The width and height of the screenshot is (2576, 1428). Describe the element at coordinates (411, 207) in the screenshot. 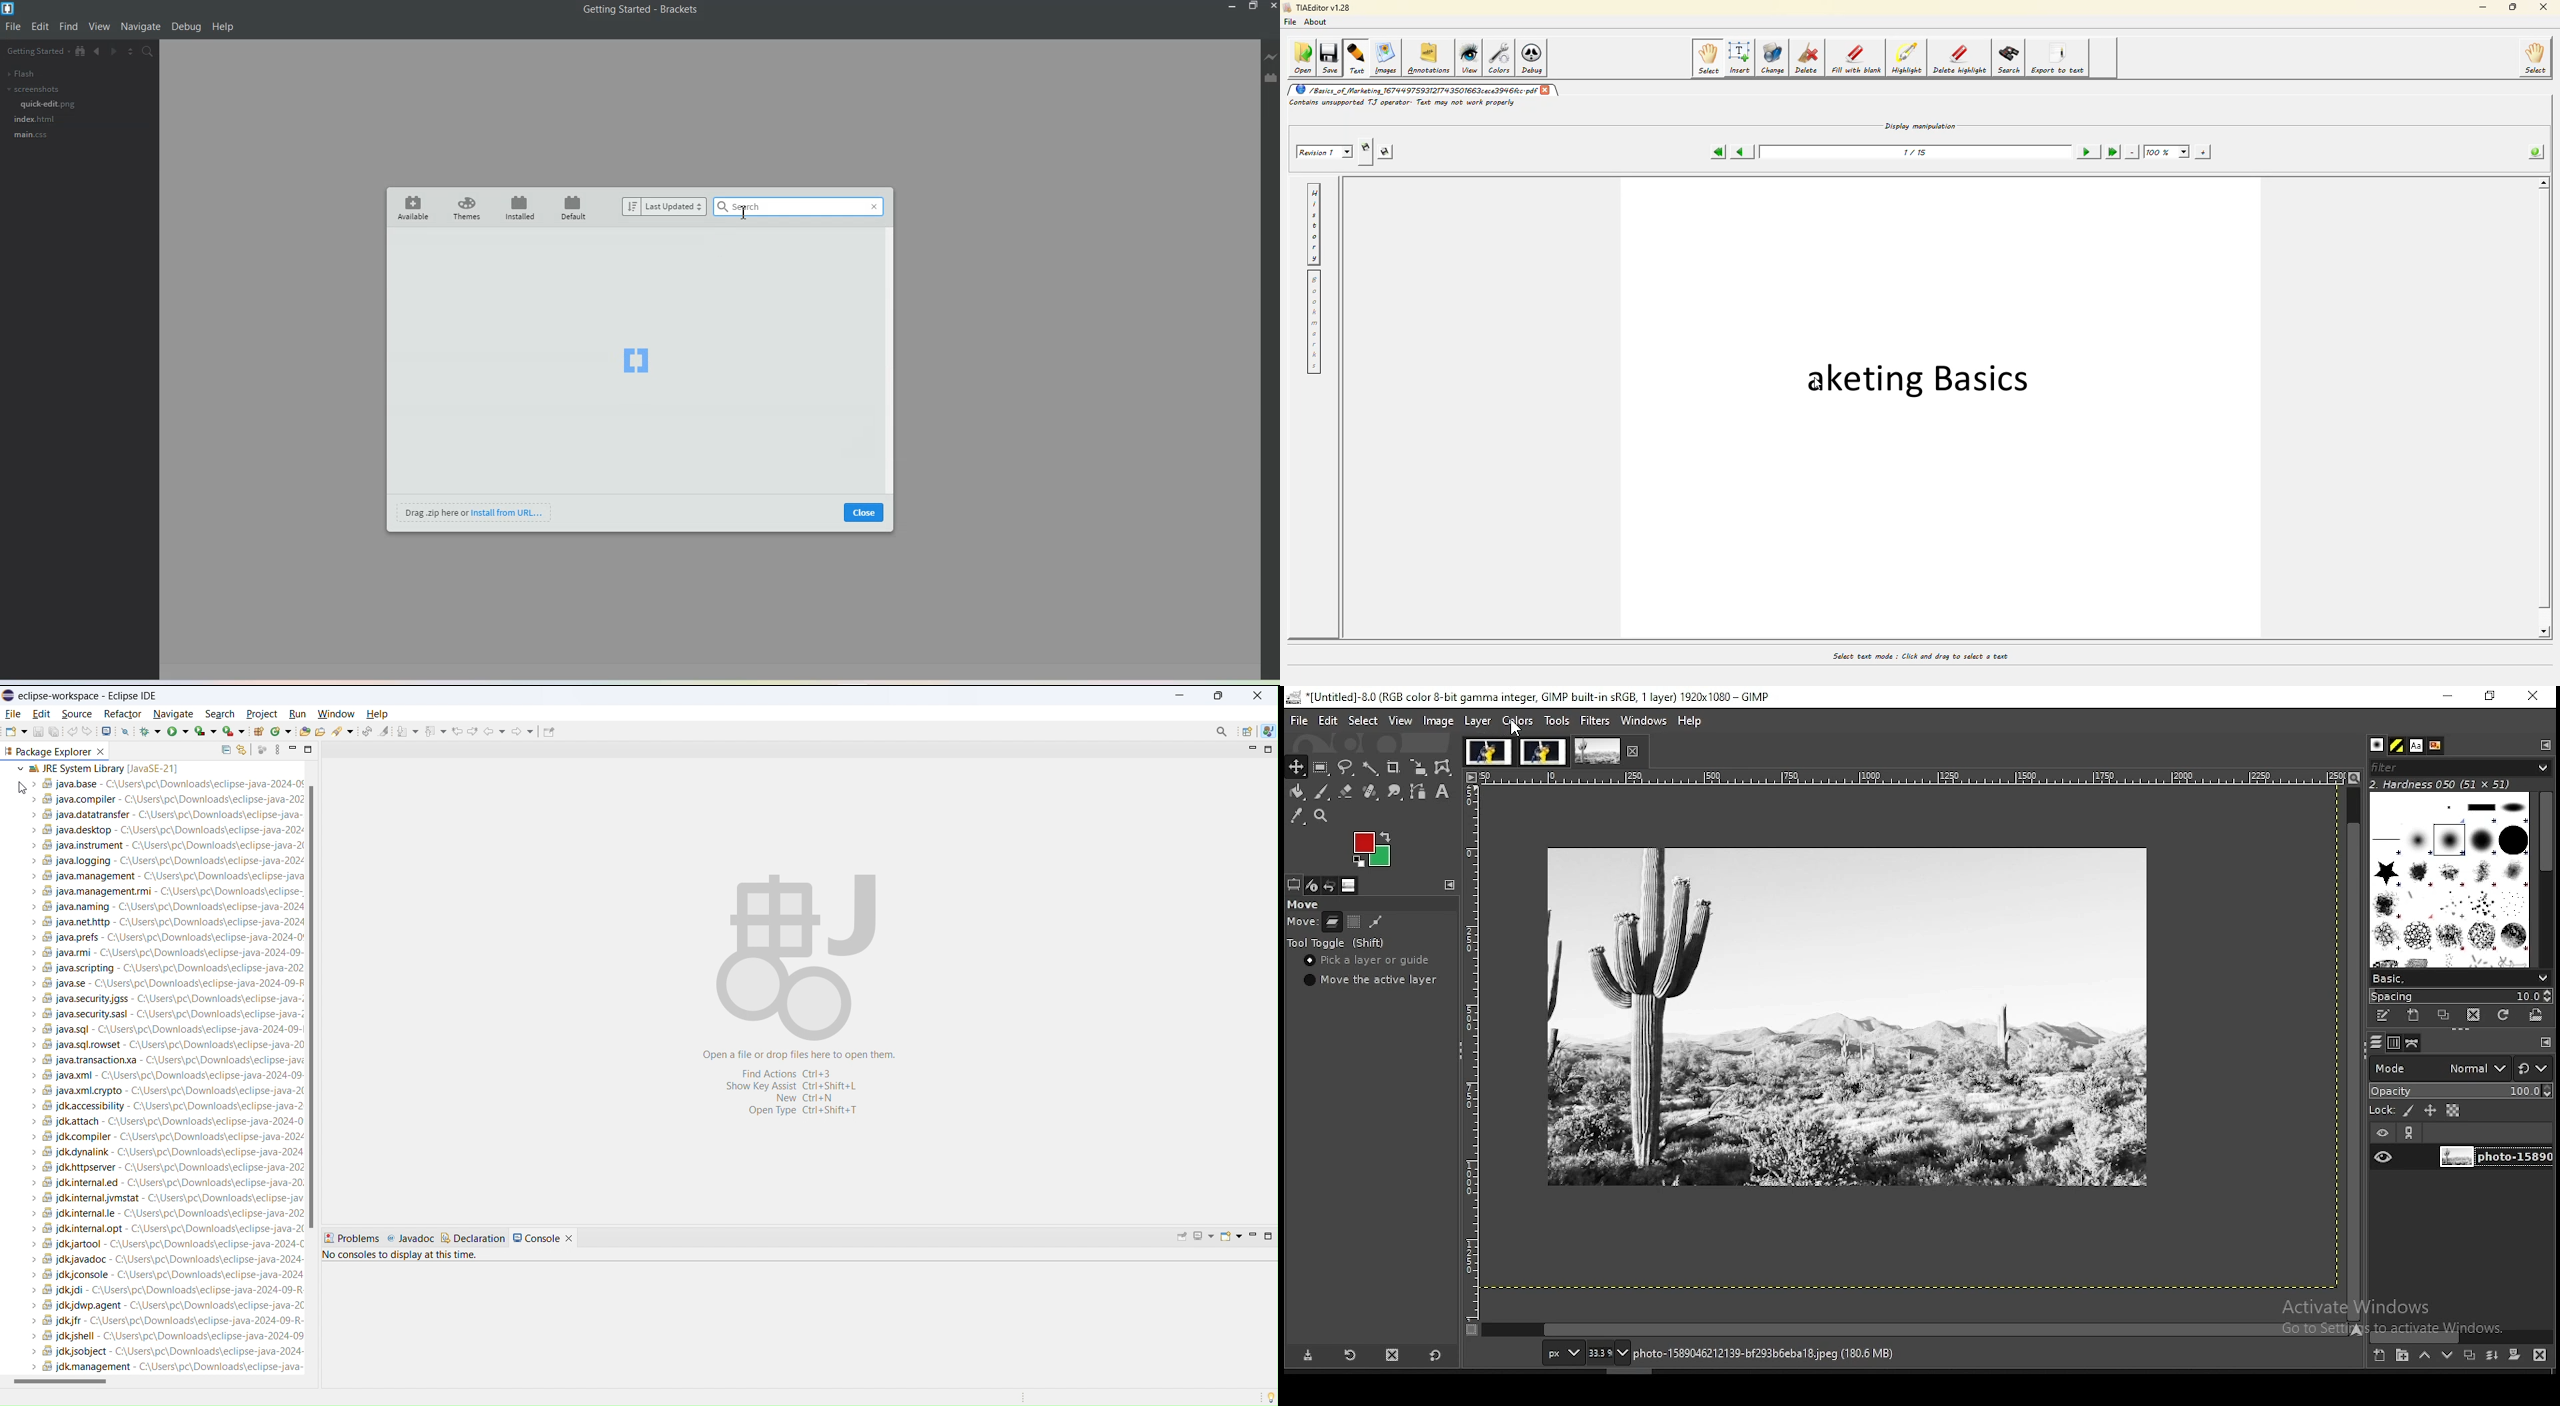

I see `Available` at that location.